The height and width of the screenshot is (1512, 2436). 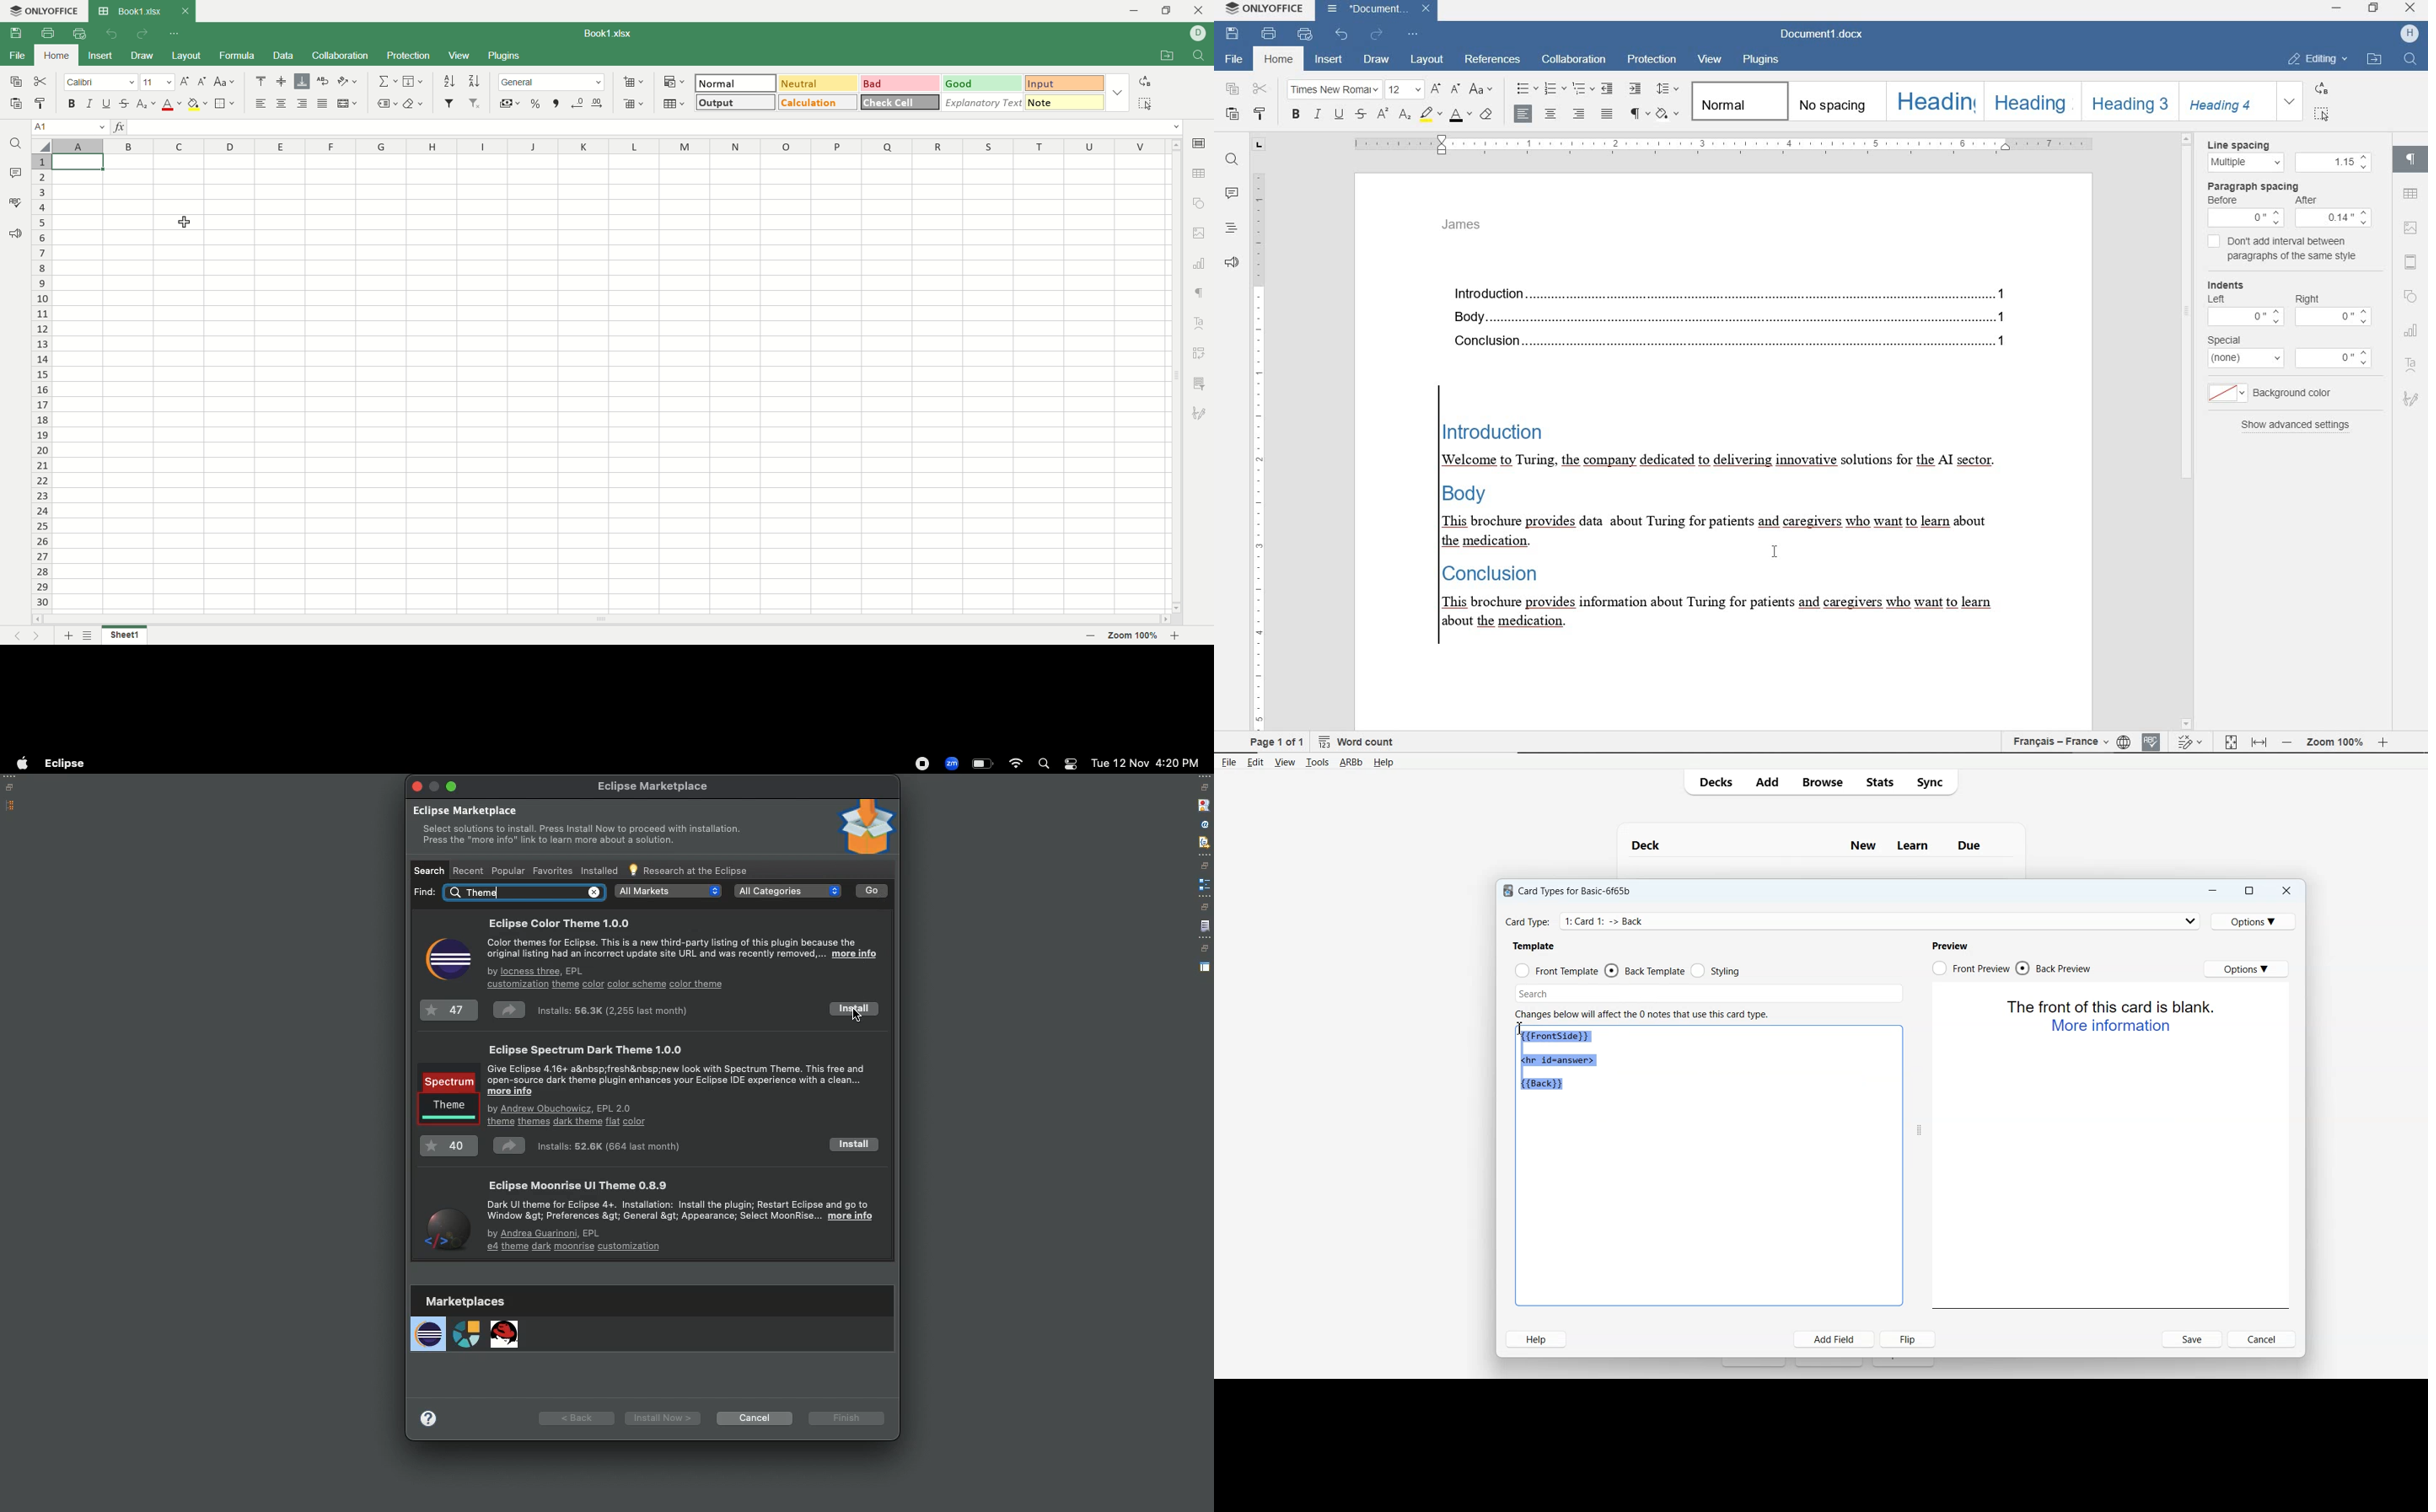 What do you see at coordinates (1254, 762) in the screenshot?
I see `Edit` at bounding box center [1254, 762].